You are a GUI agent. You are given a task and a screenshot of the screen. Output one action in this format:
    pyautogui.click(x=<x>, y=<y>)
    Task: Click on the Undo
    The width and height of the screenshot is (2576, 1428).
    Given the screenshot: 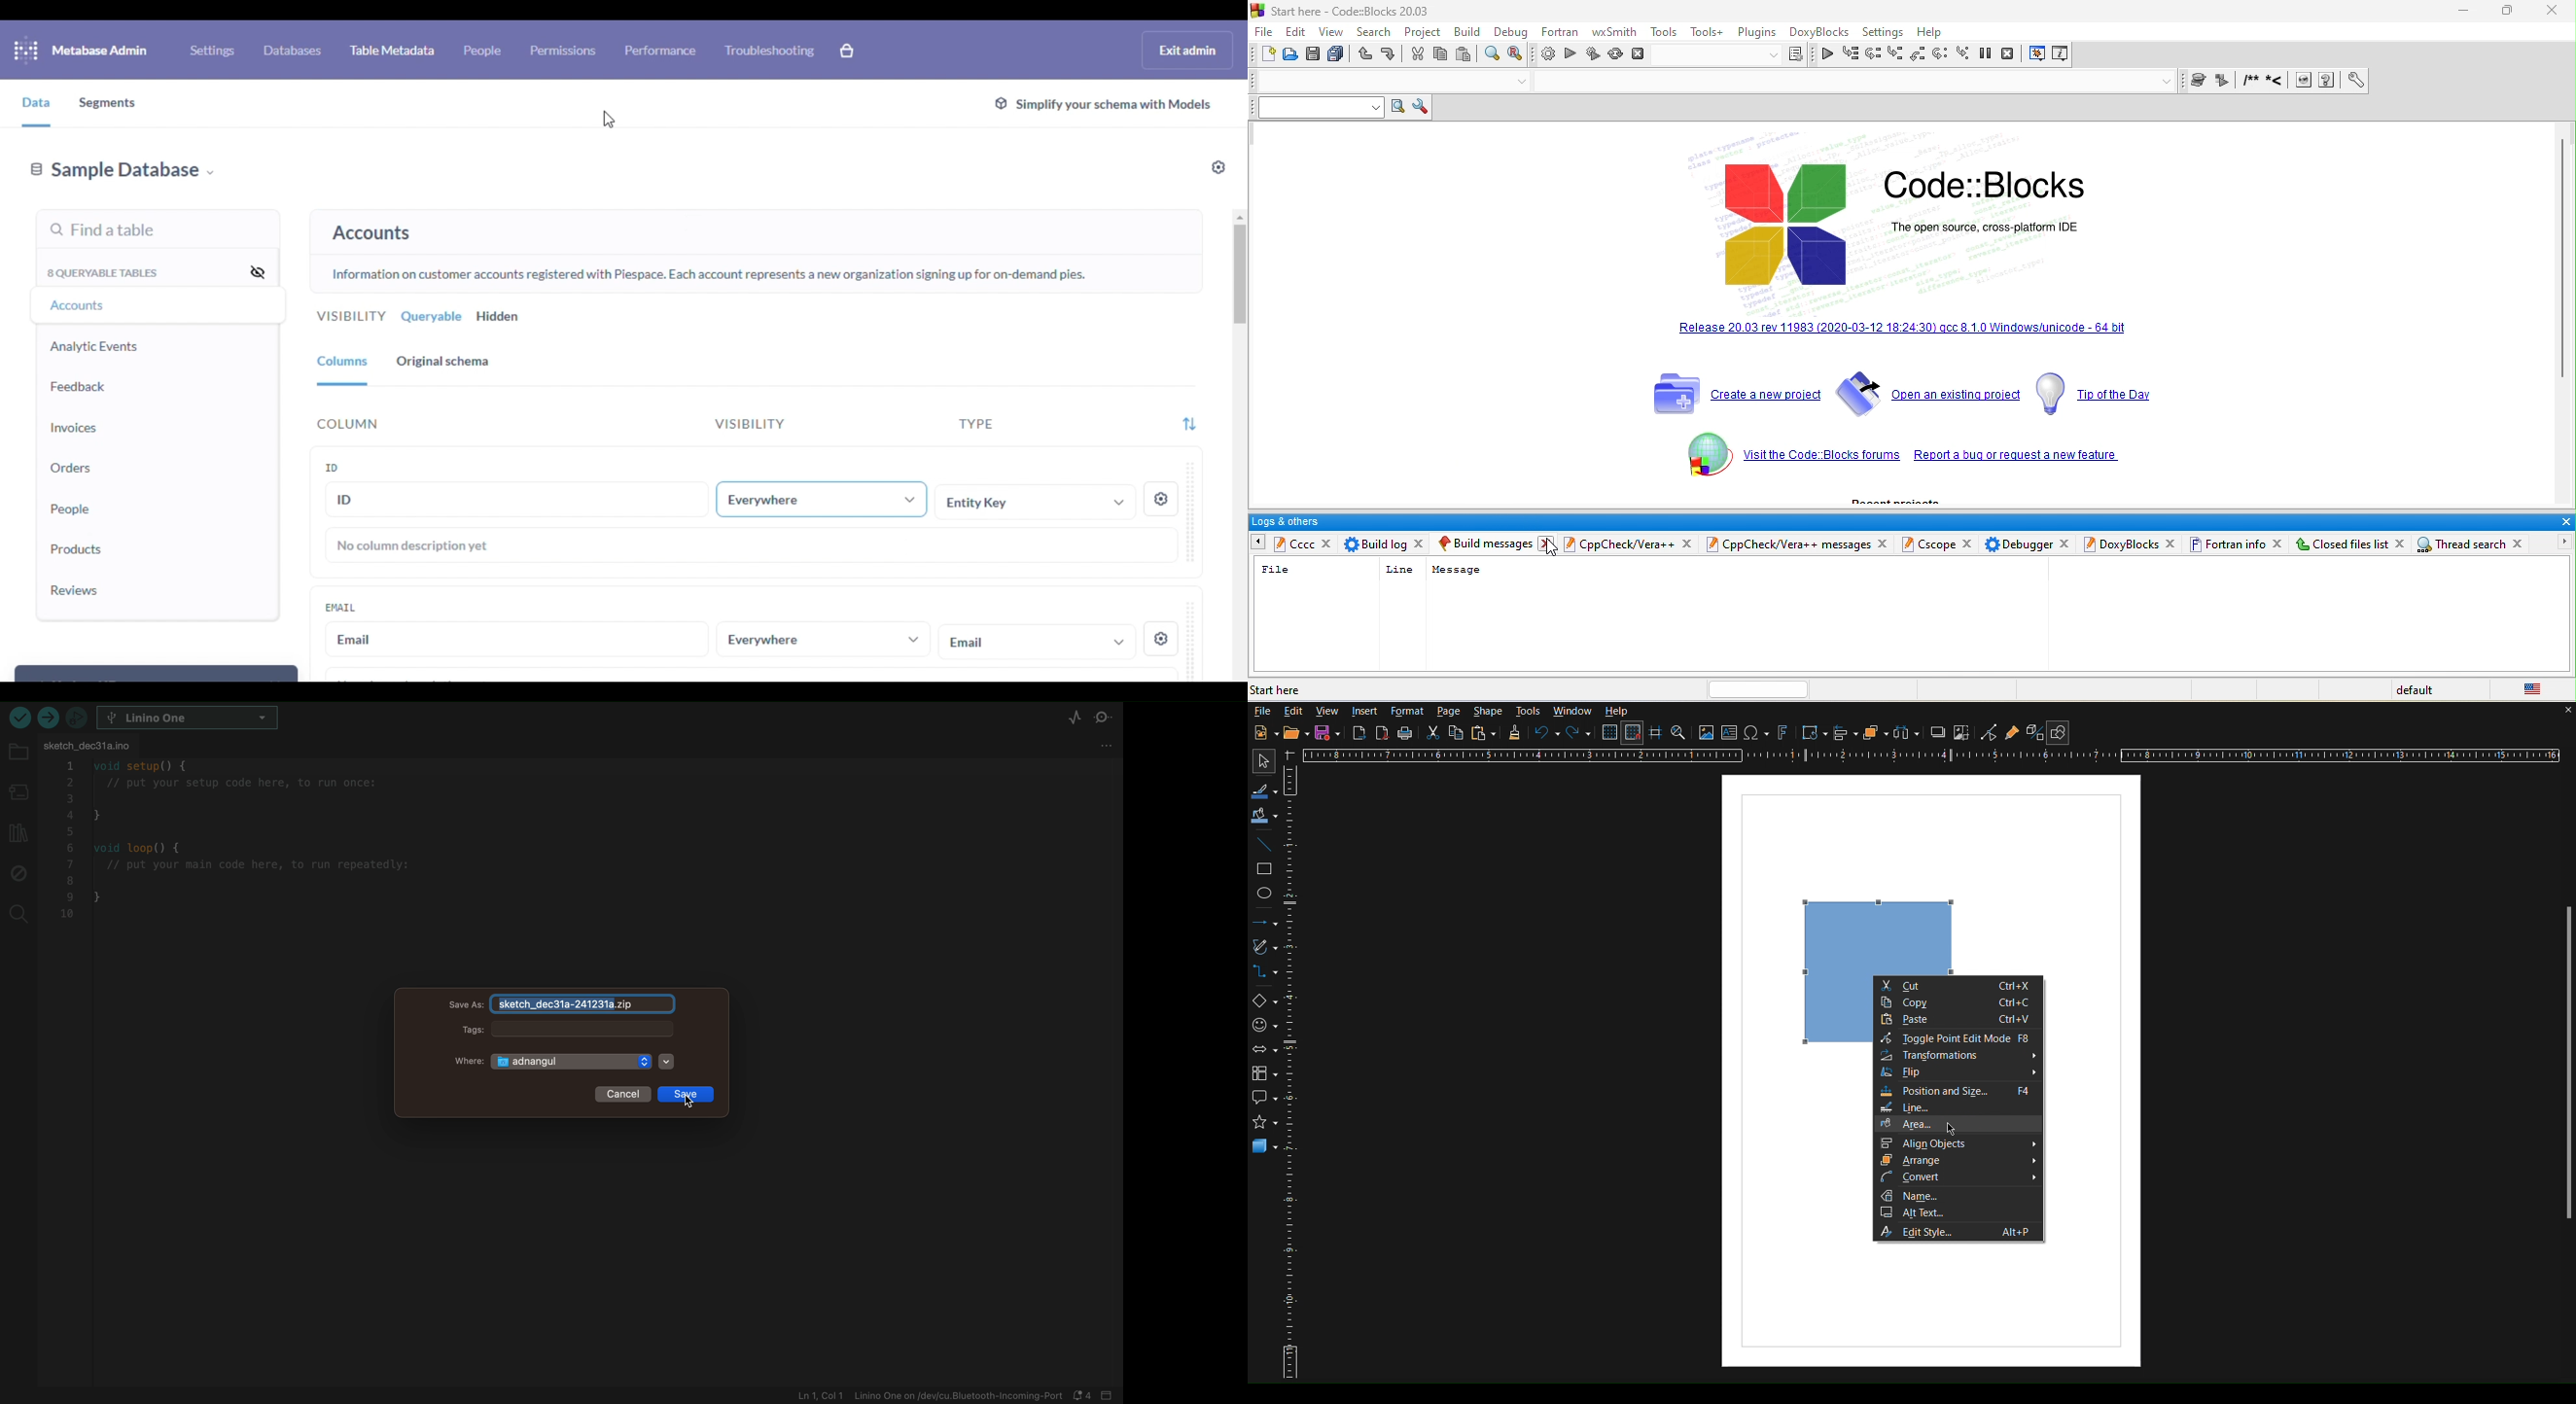 What is the action you would take?
    pyautogui.click(x=1546, y=734)
    